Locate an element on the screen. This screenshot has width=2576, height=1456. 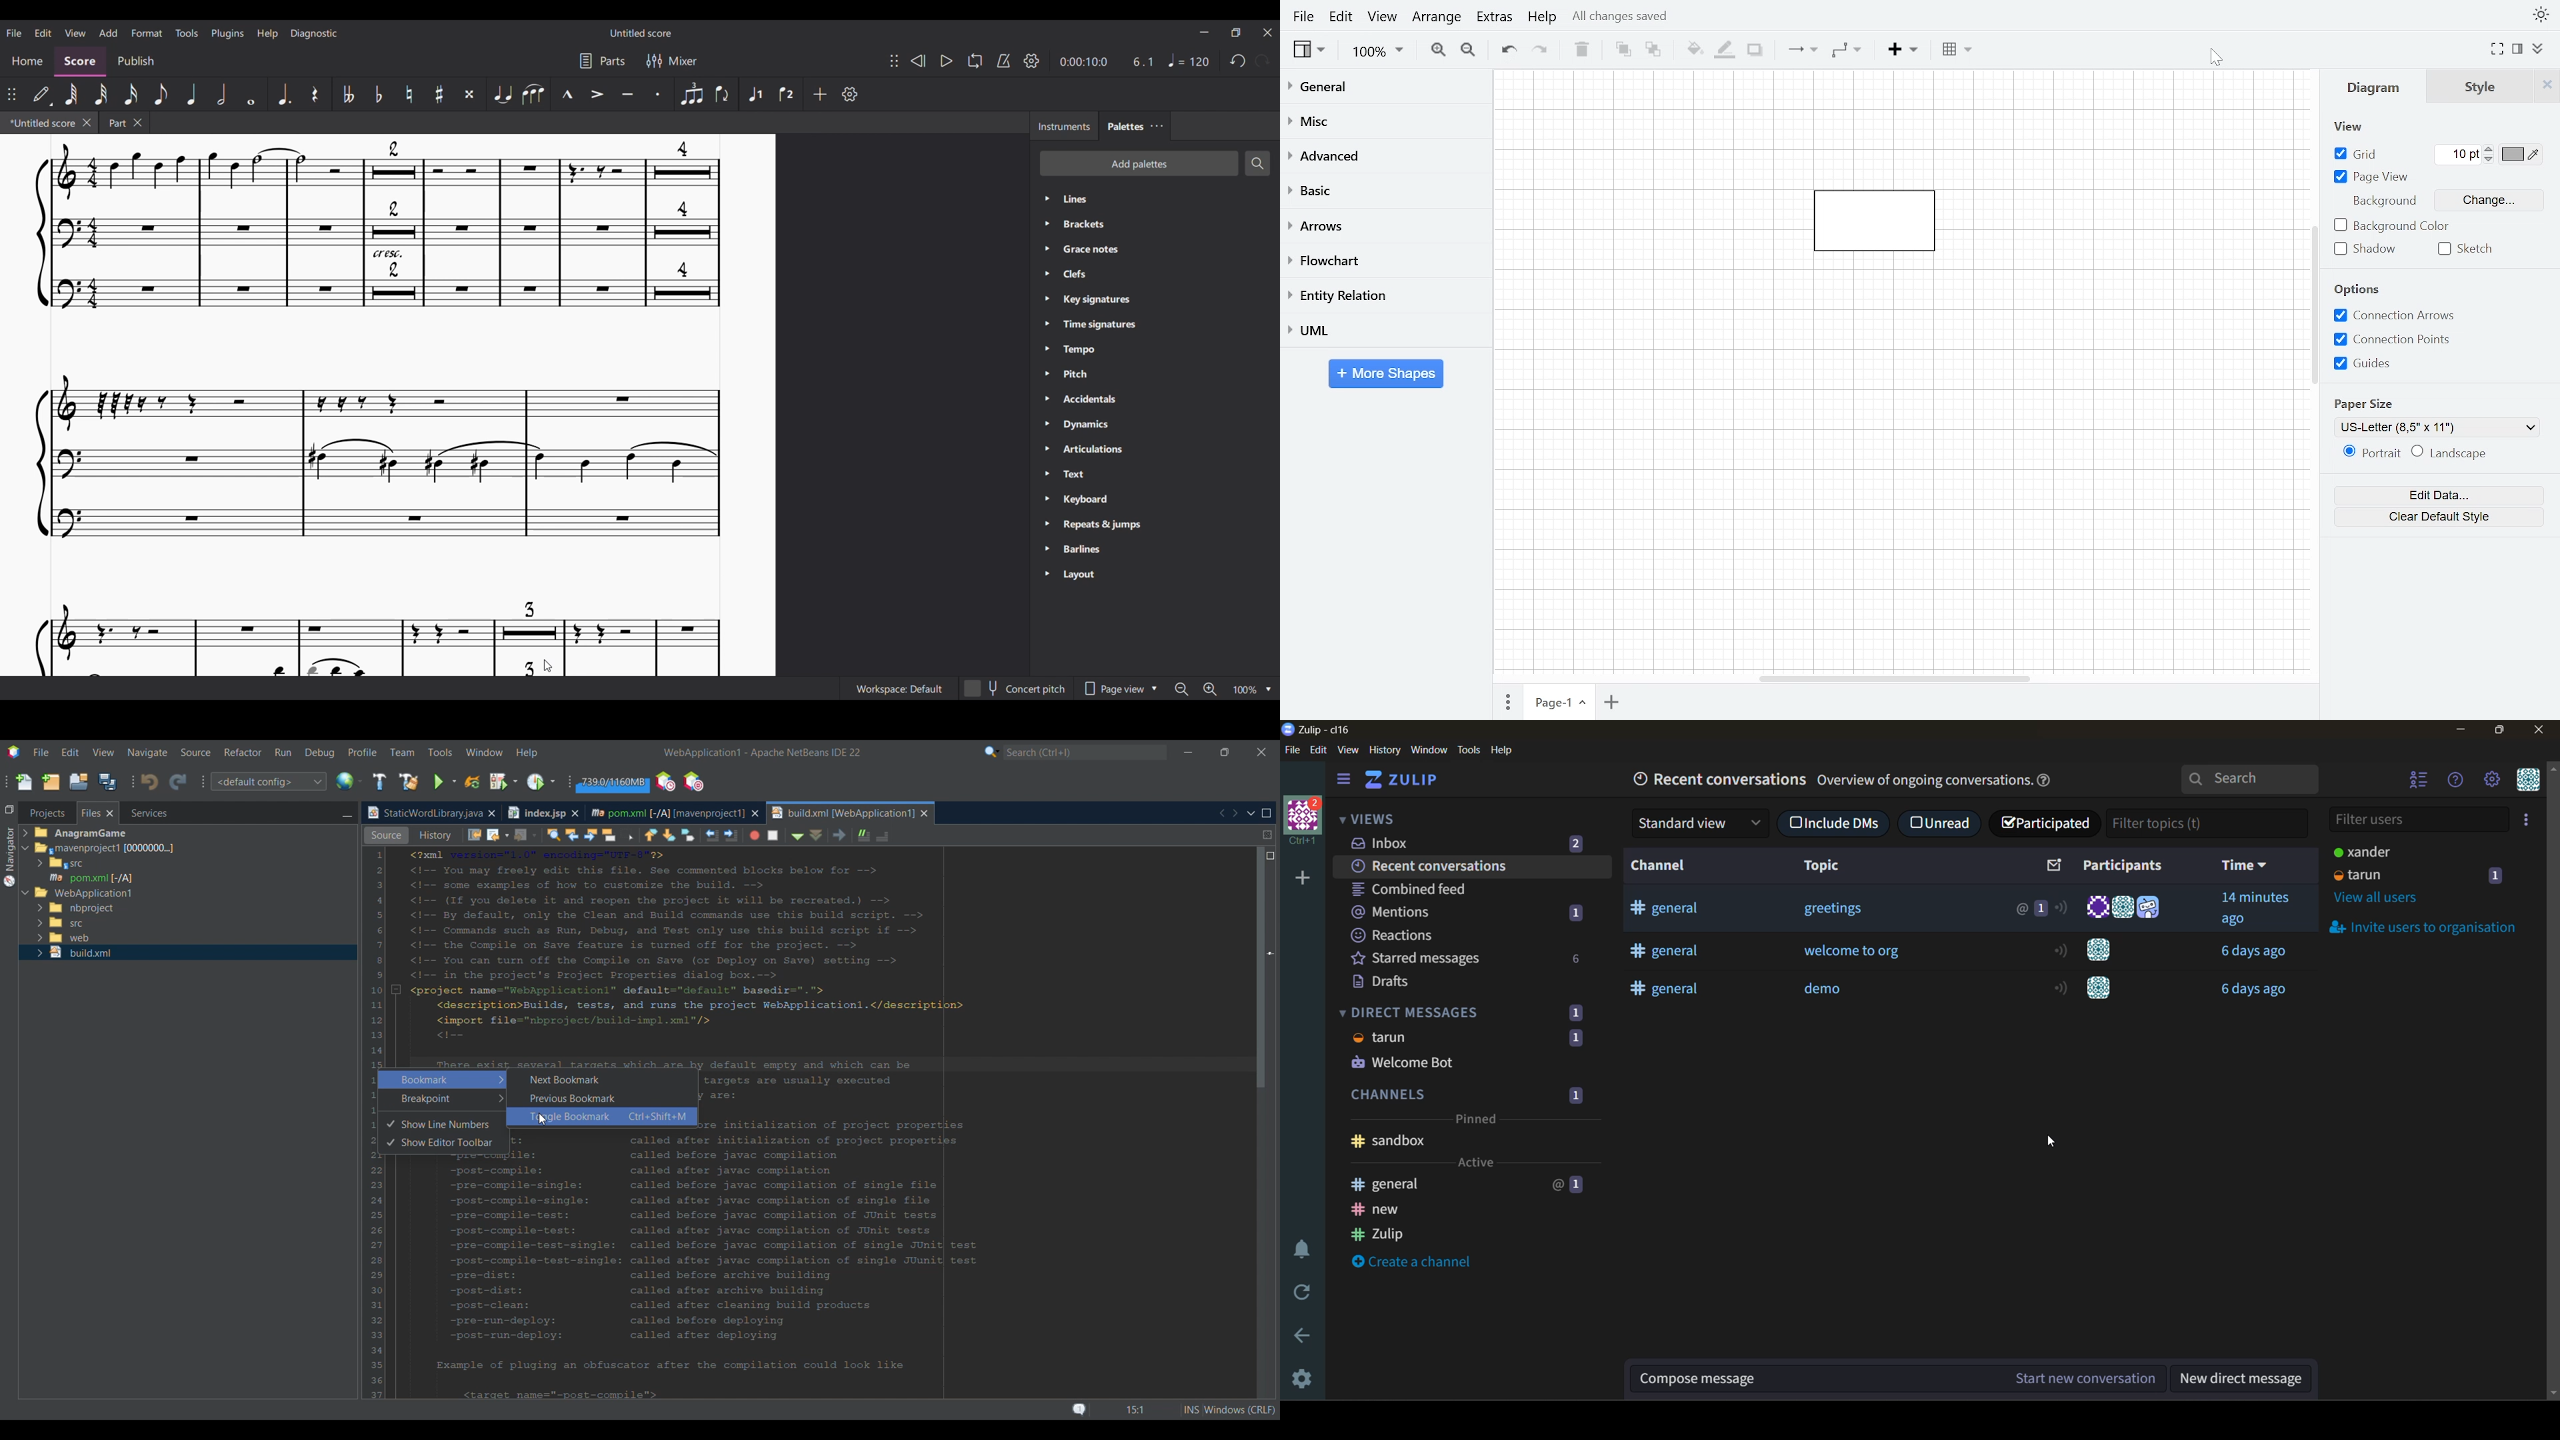
minimize is located at coordinates (2467, 733).